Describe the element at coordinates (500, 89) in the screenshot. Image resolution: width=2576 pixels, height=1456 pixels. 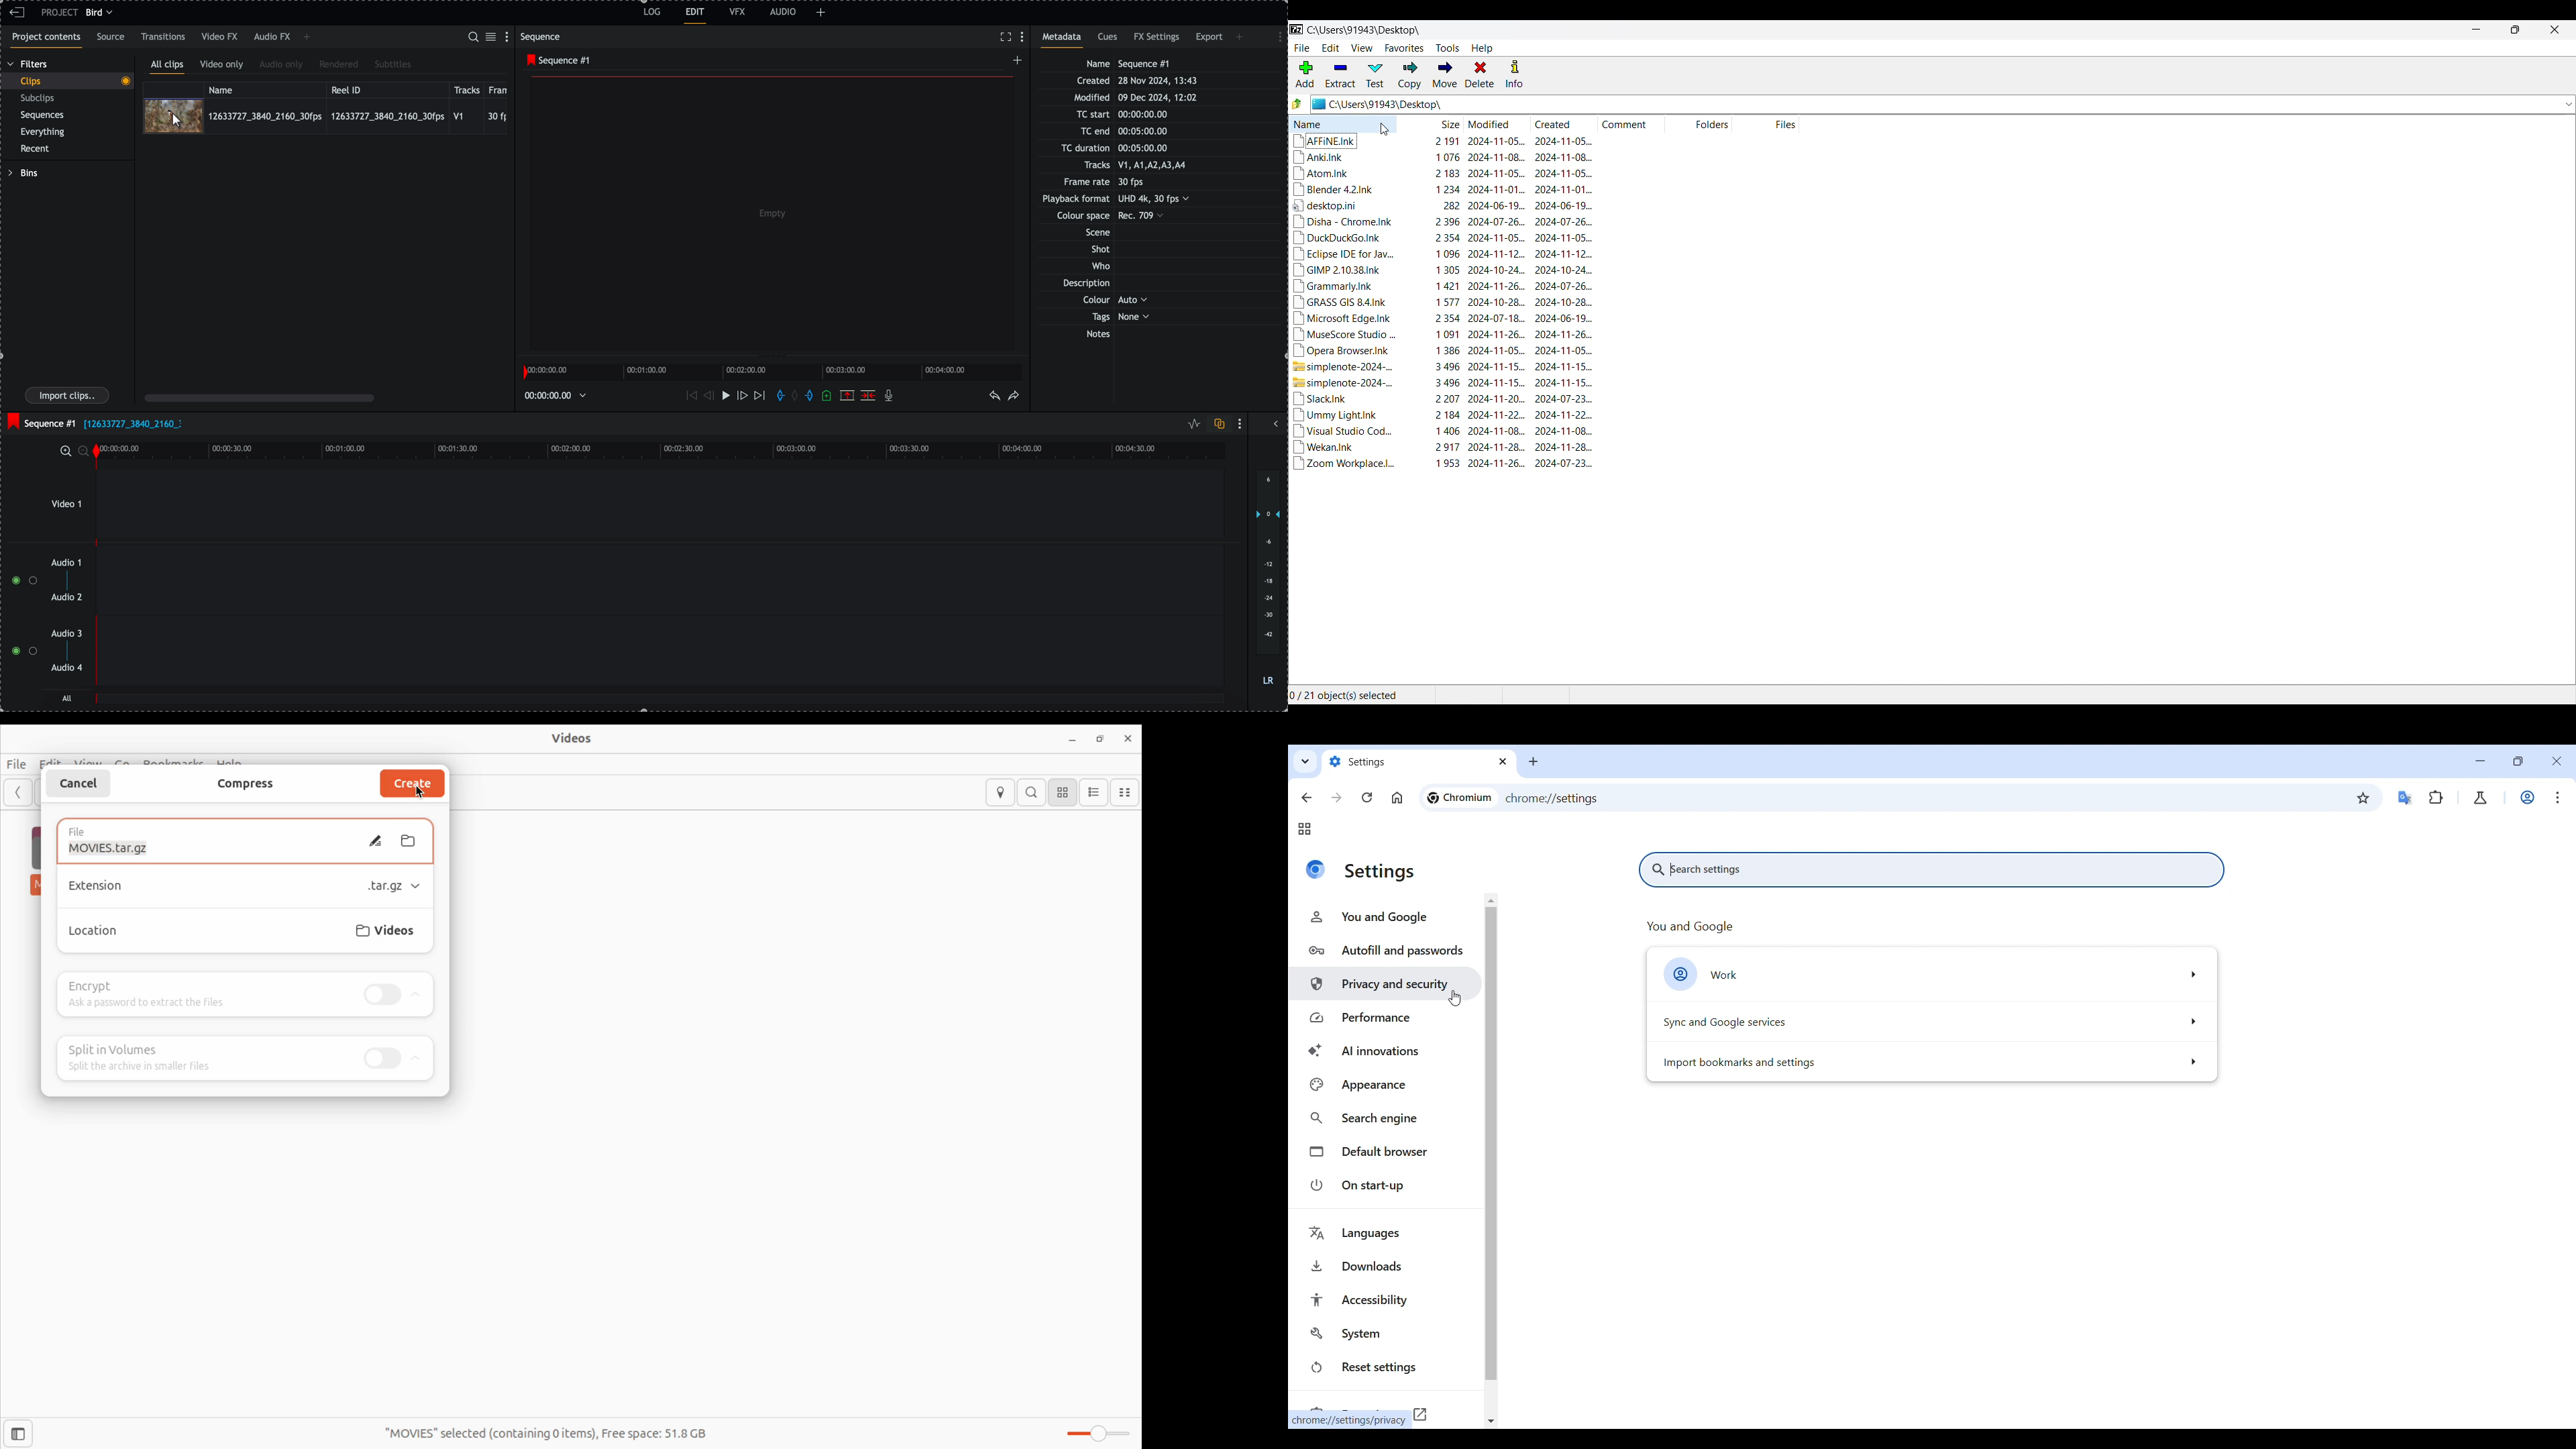
I see `frame` at that location.